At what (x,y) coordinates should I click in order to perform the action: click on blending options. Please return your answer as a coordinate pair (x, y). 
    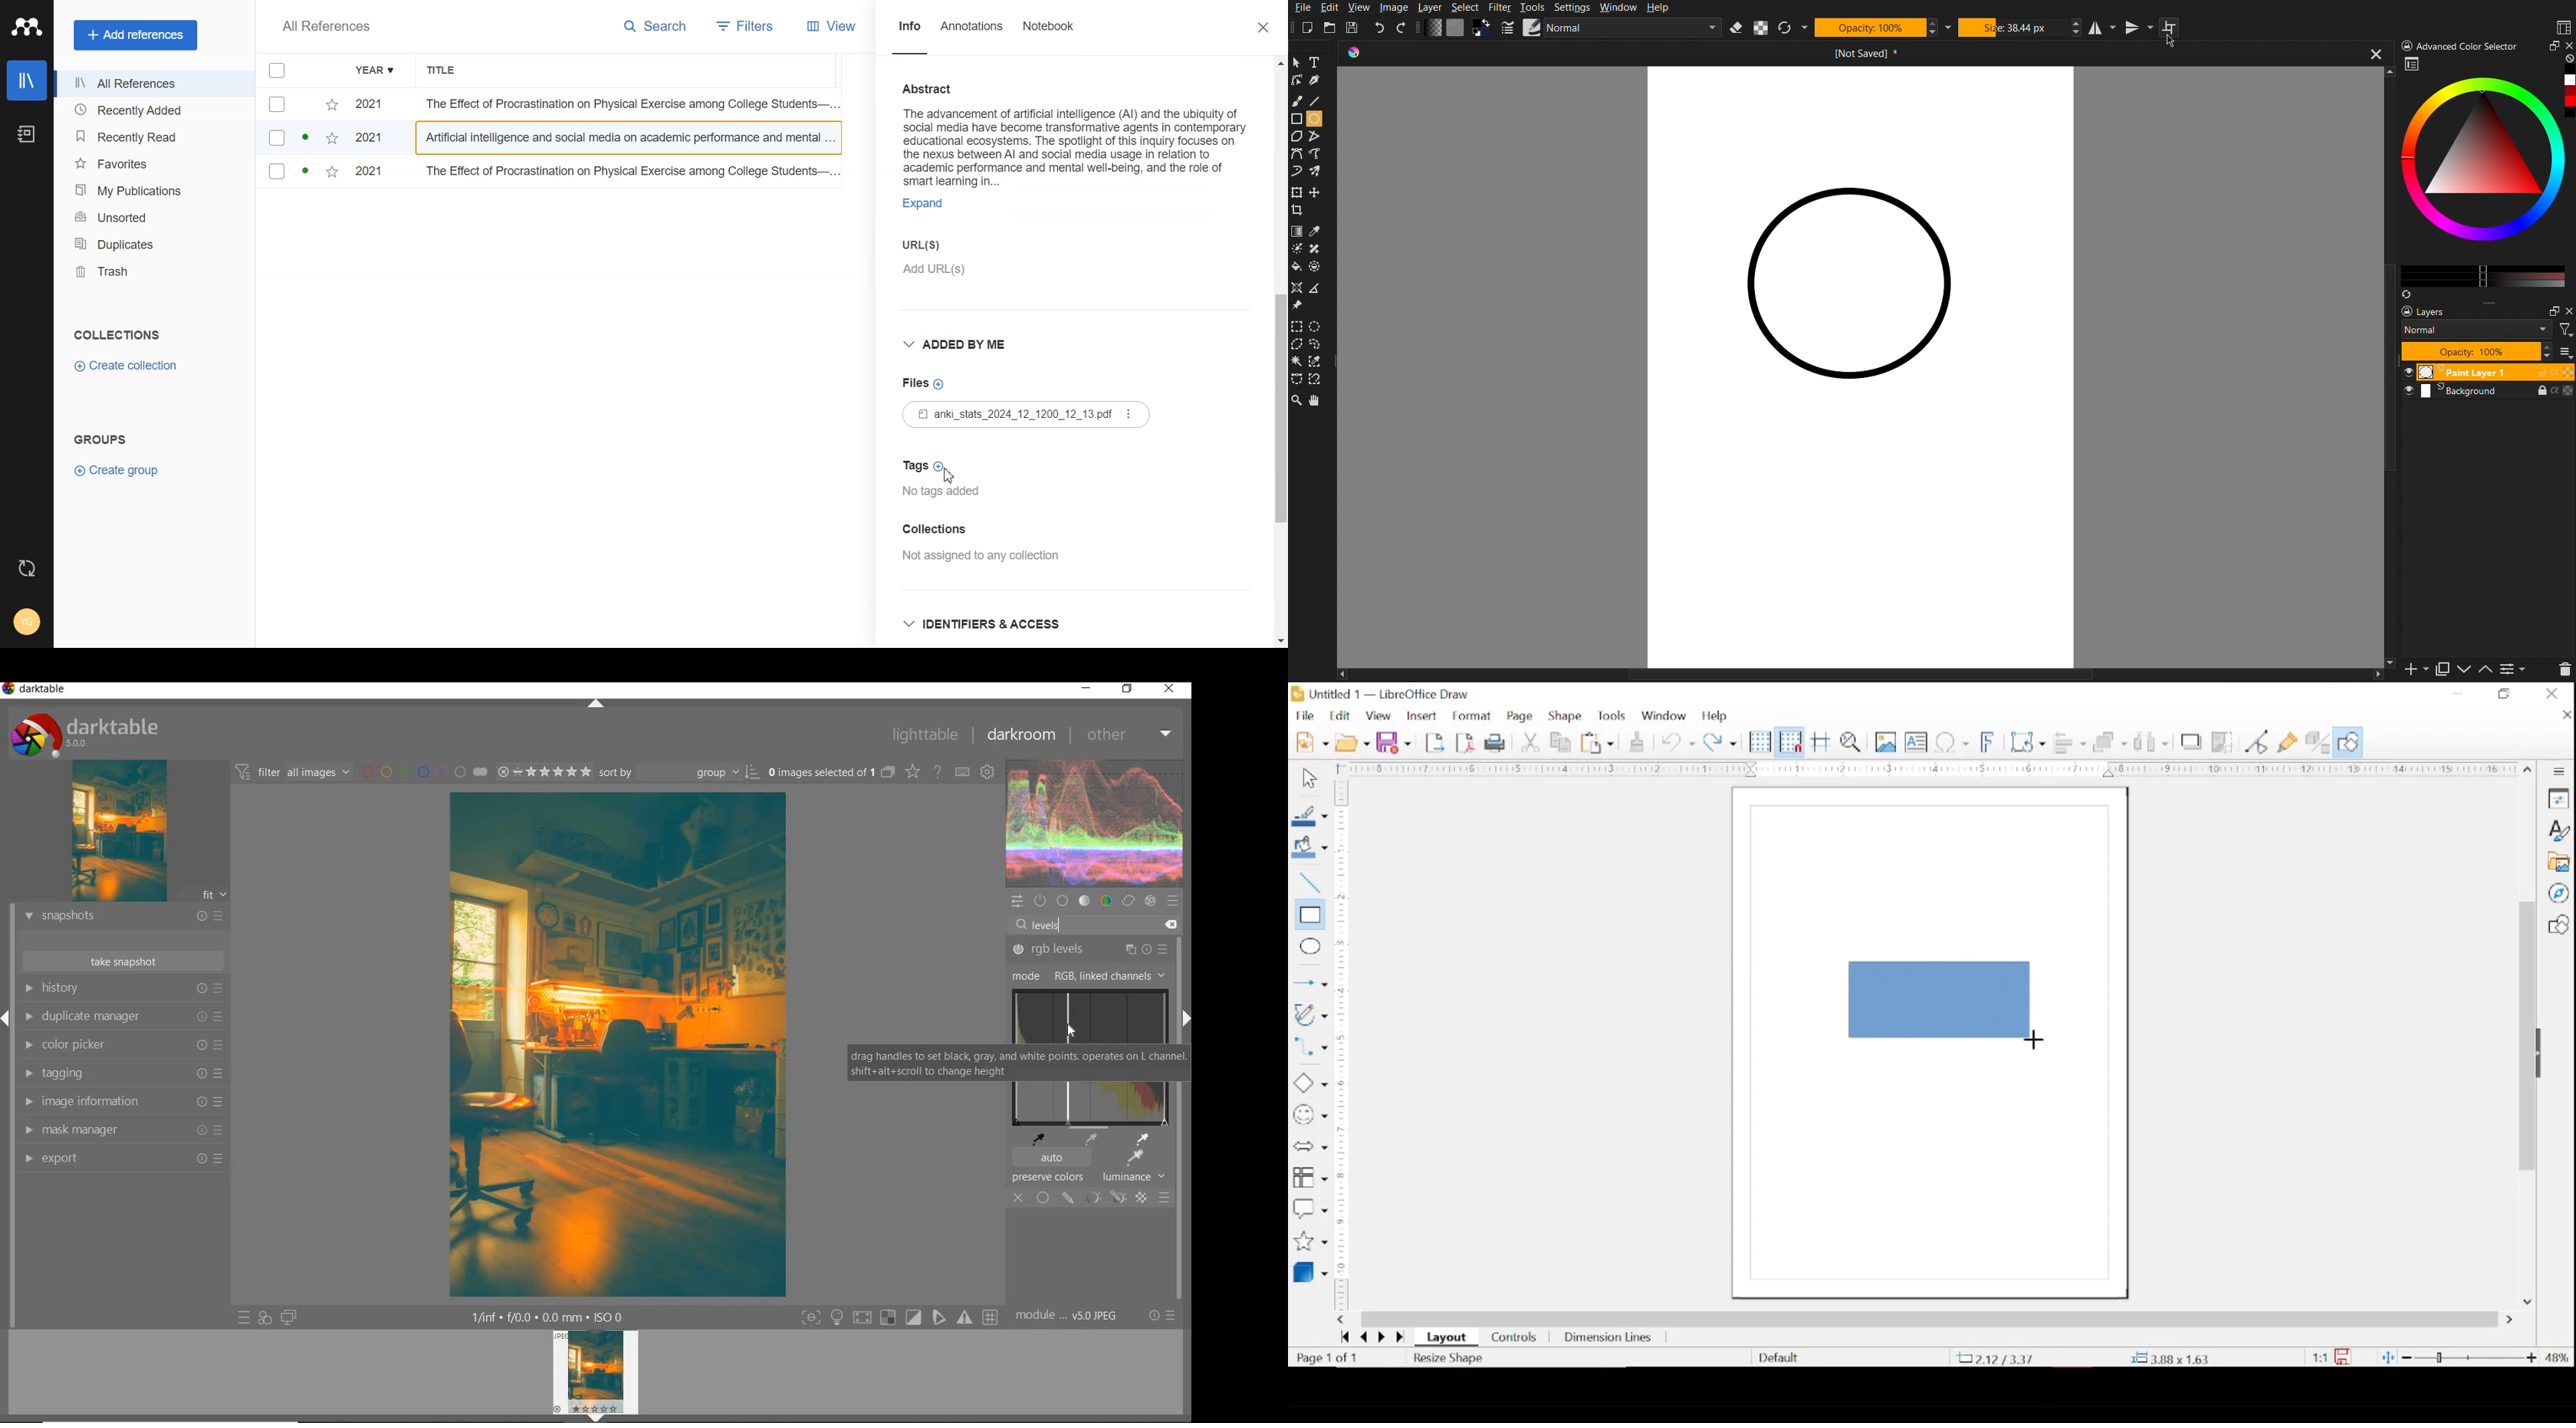
    Looking at the image, I should click on (1164, 1197).